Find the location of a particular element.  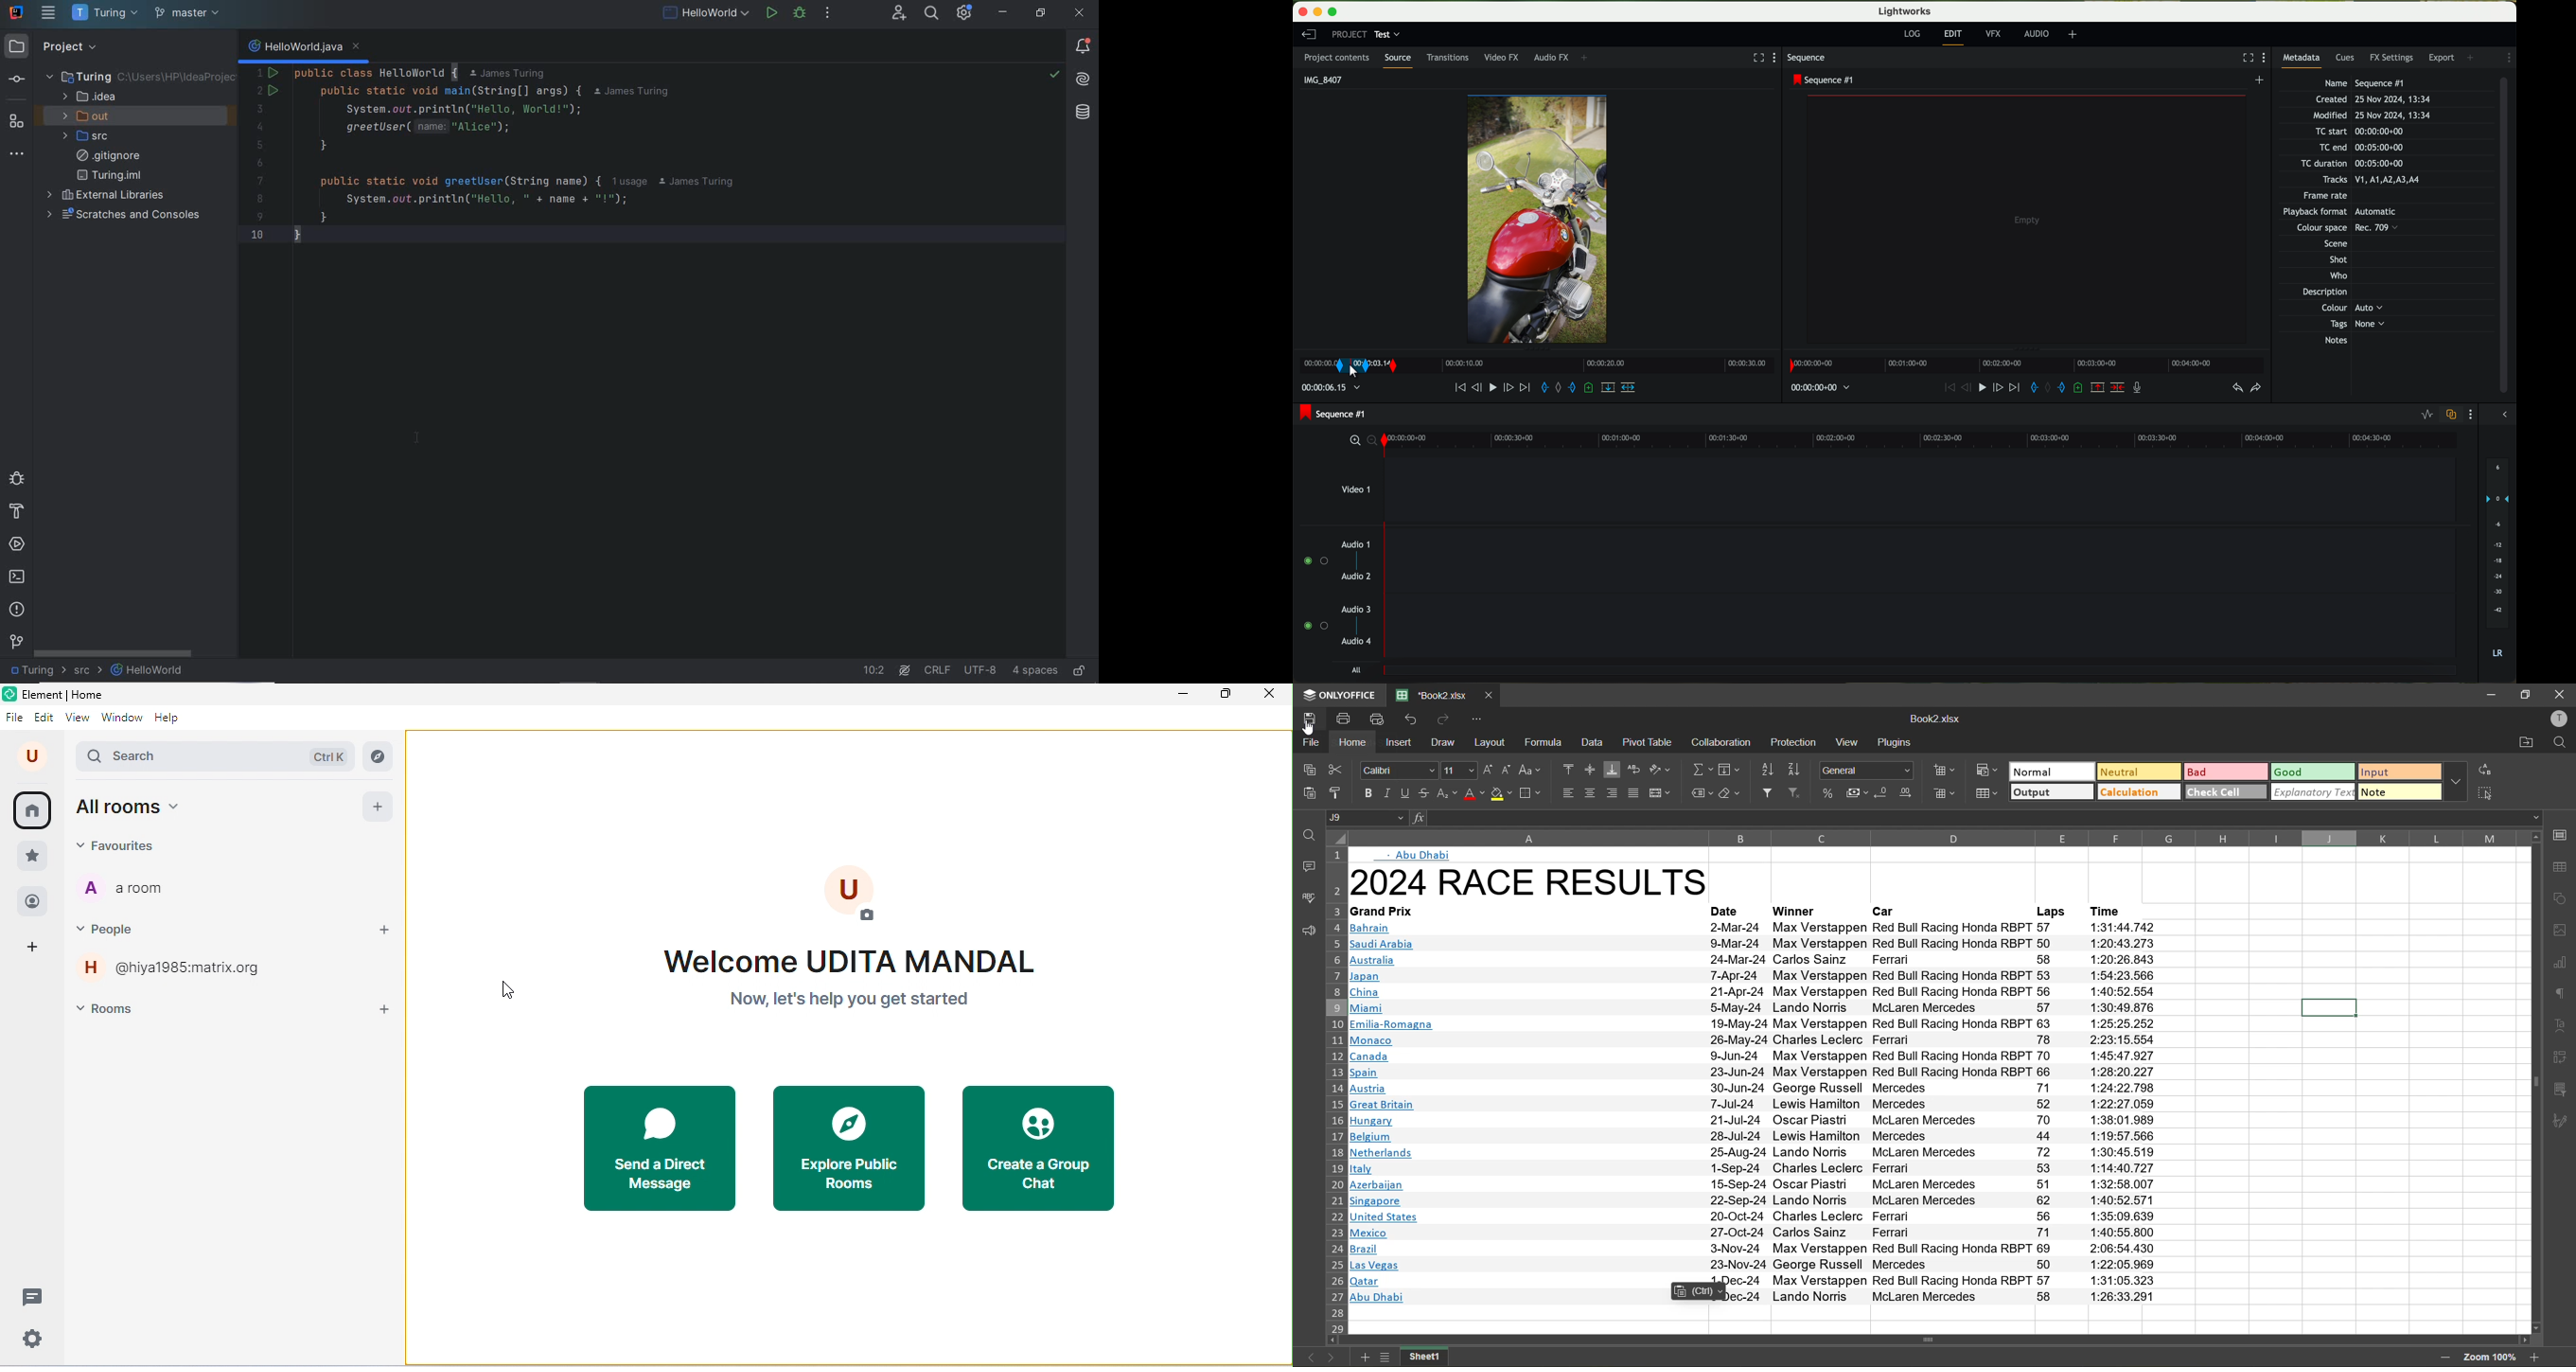

(home) all rooms is located at coordinates (33, 810).